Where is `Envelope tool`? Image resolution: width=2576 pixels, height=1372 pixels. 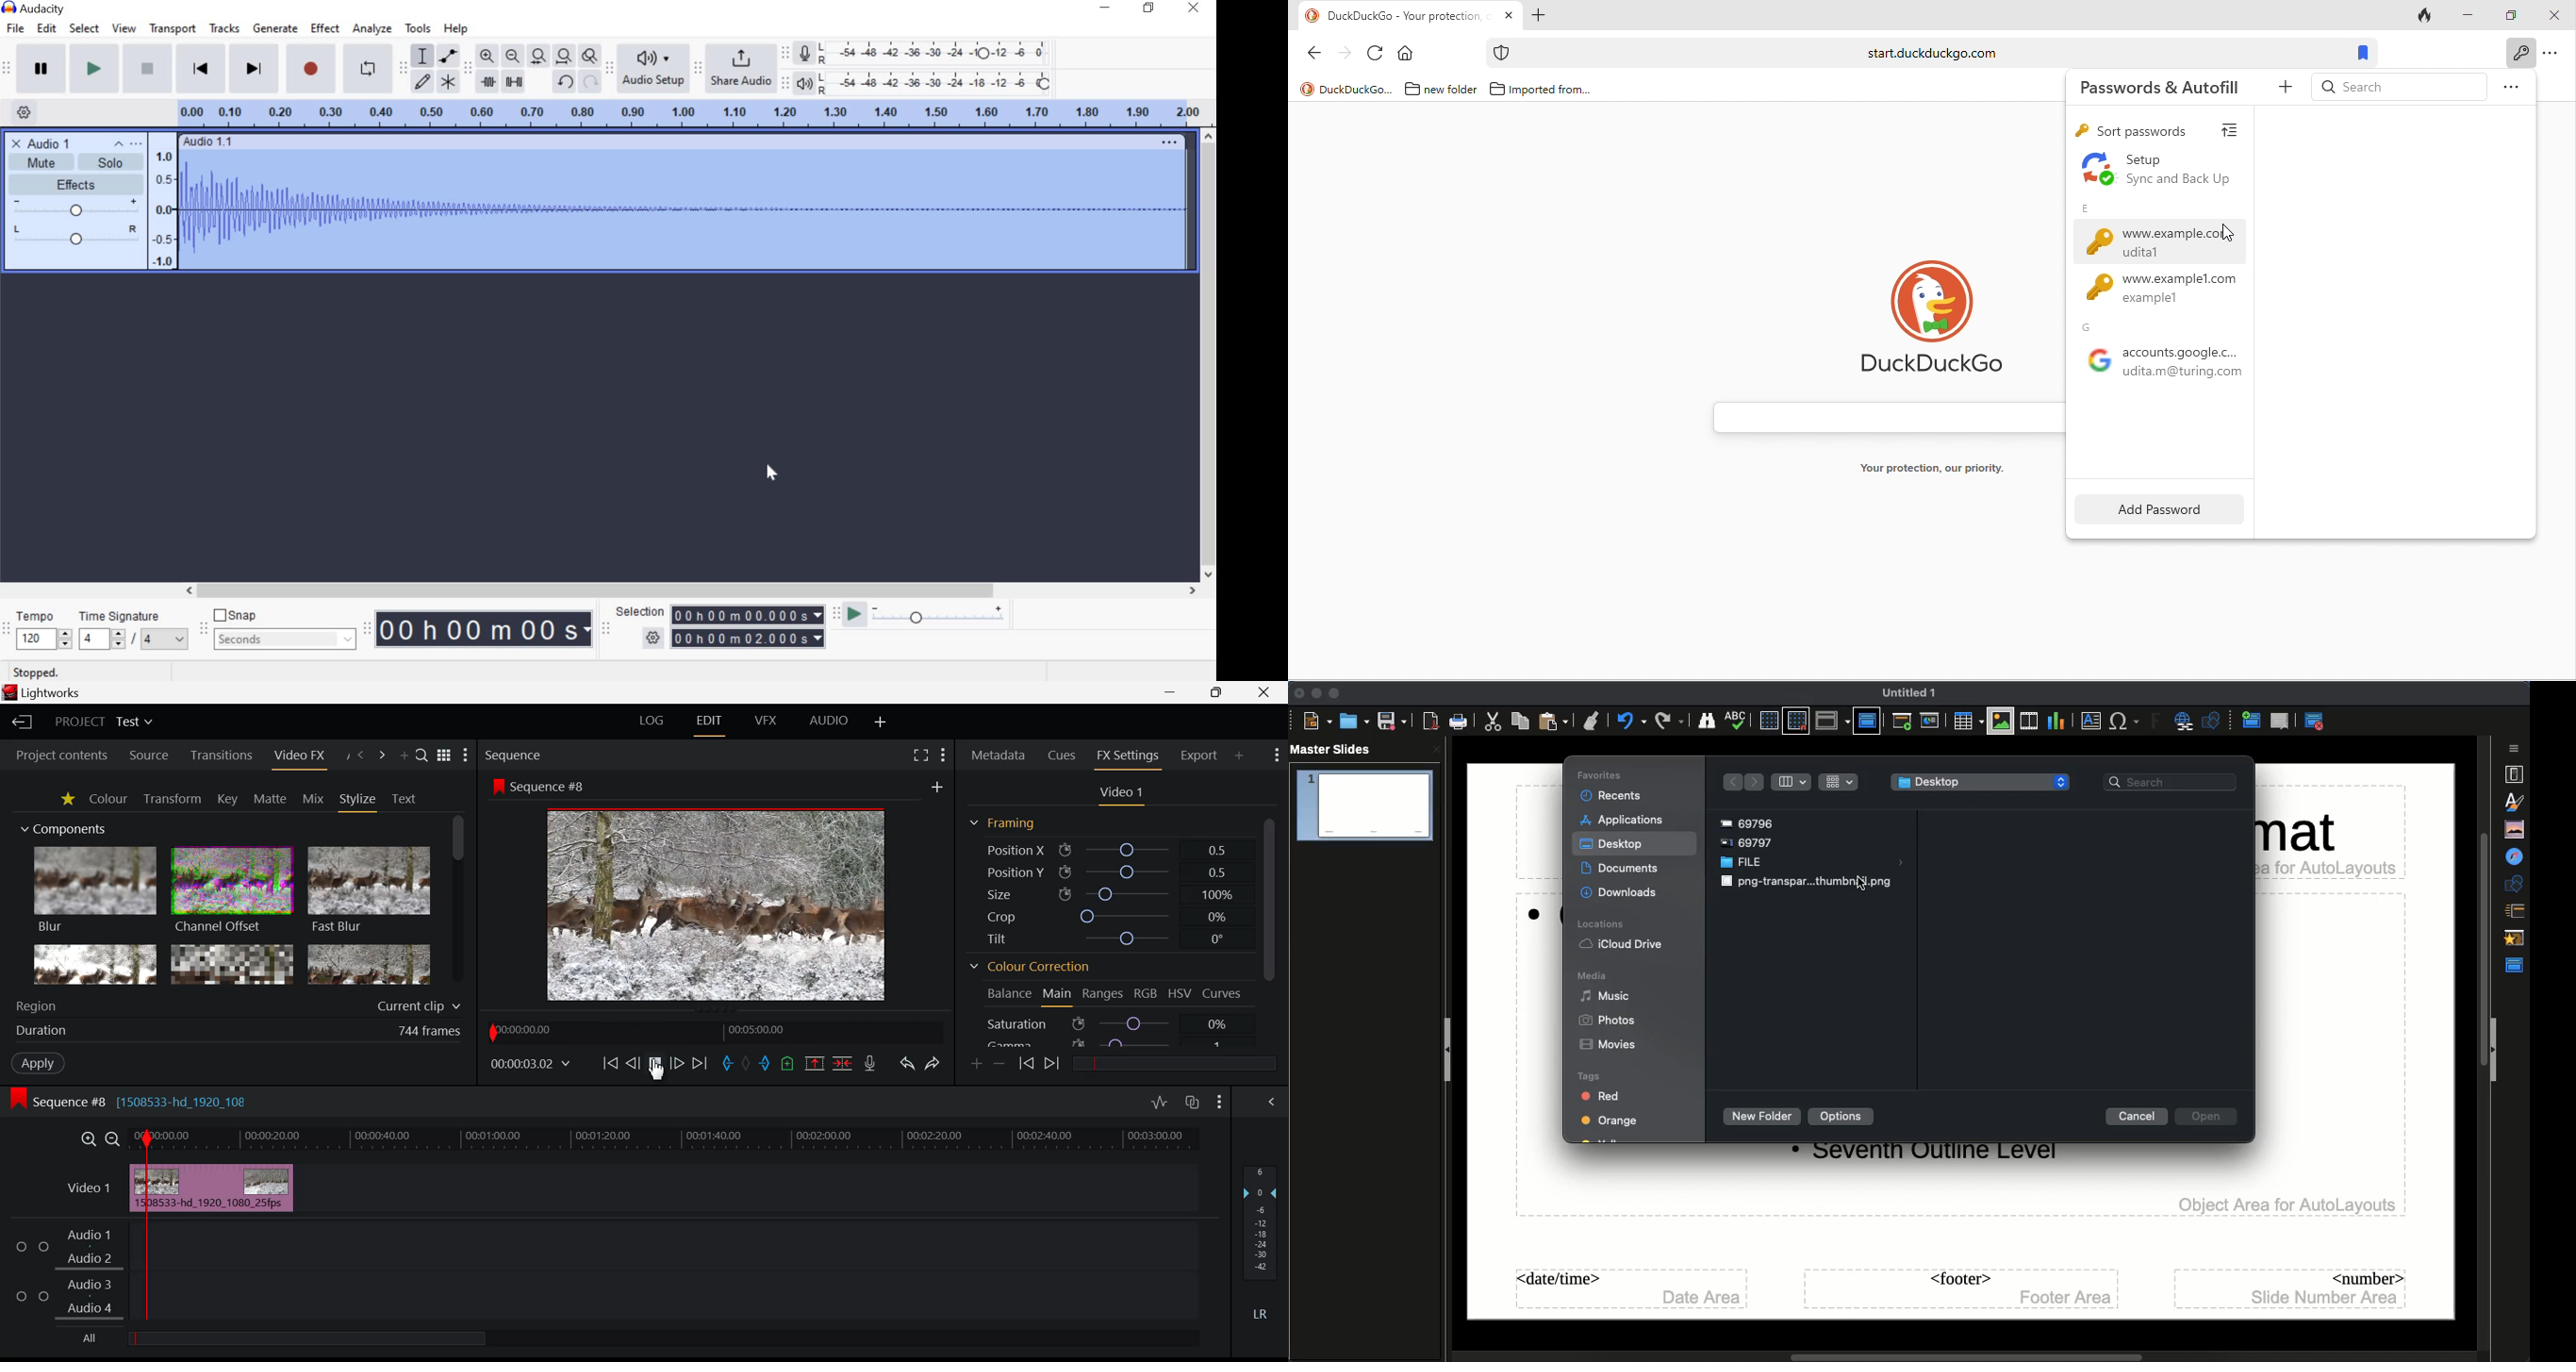
Envelope tool is located at coordinates (446, 56).